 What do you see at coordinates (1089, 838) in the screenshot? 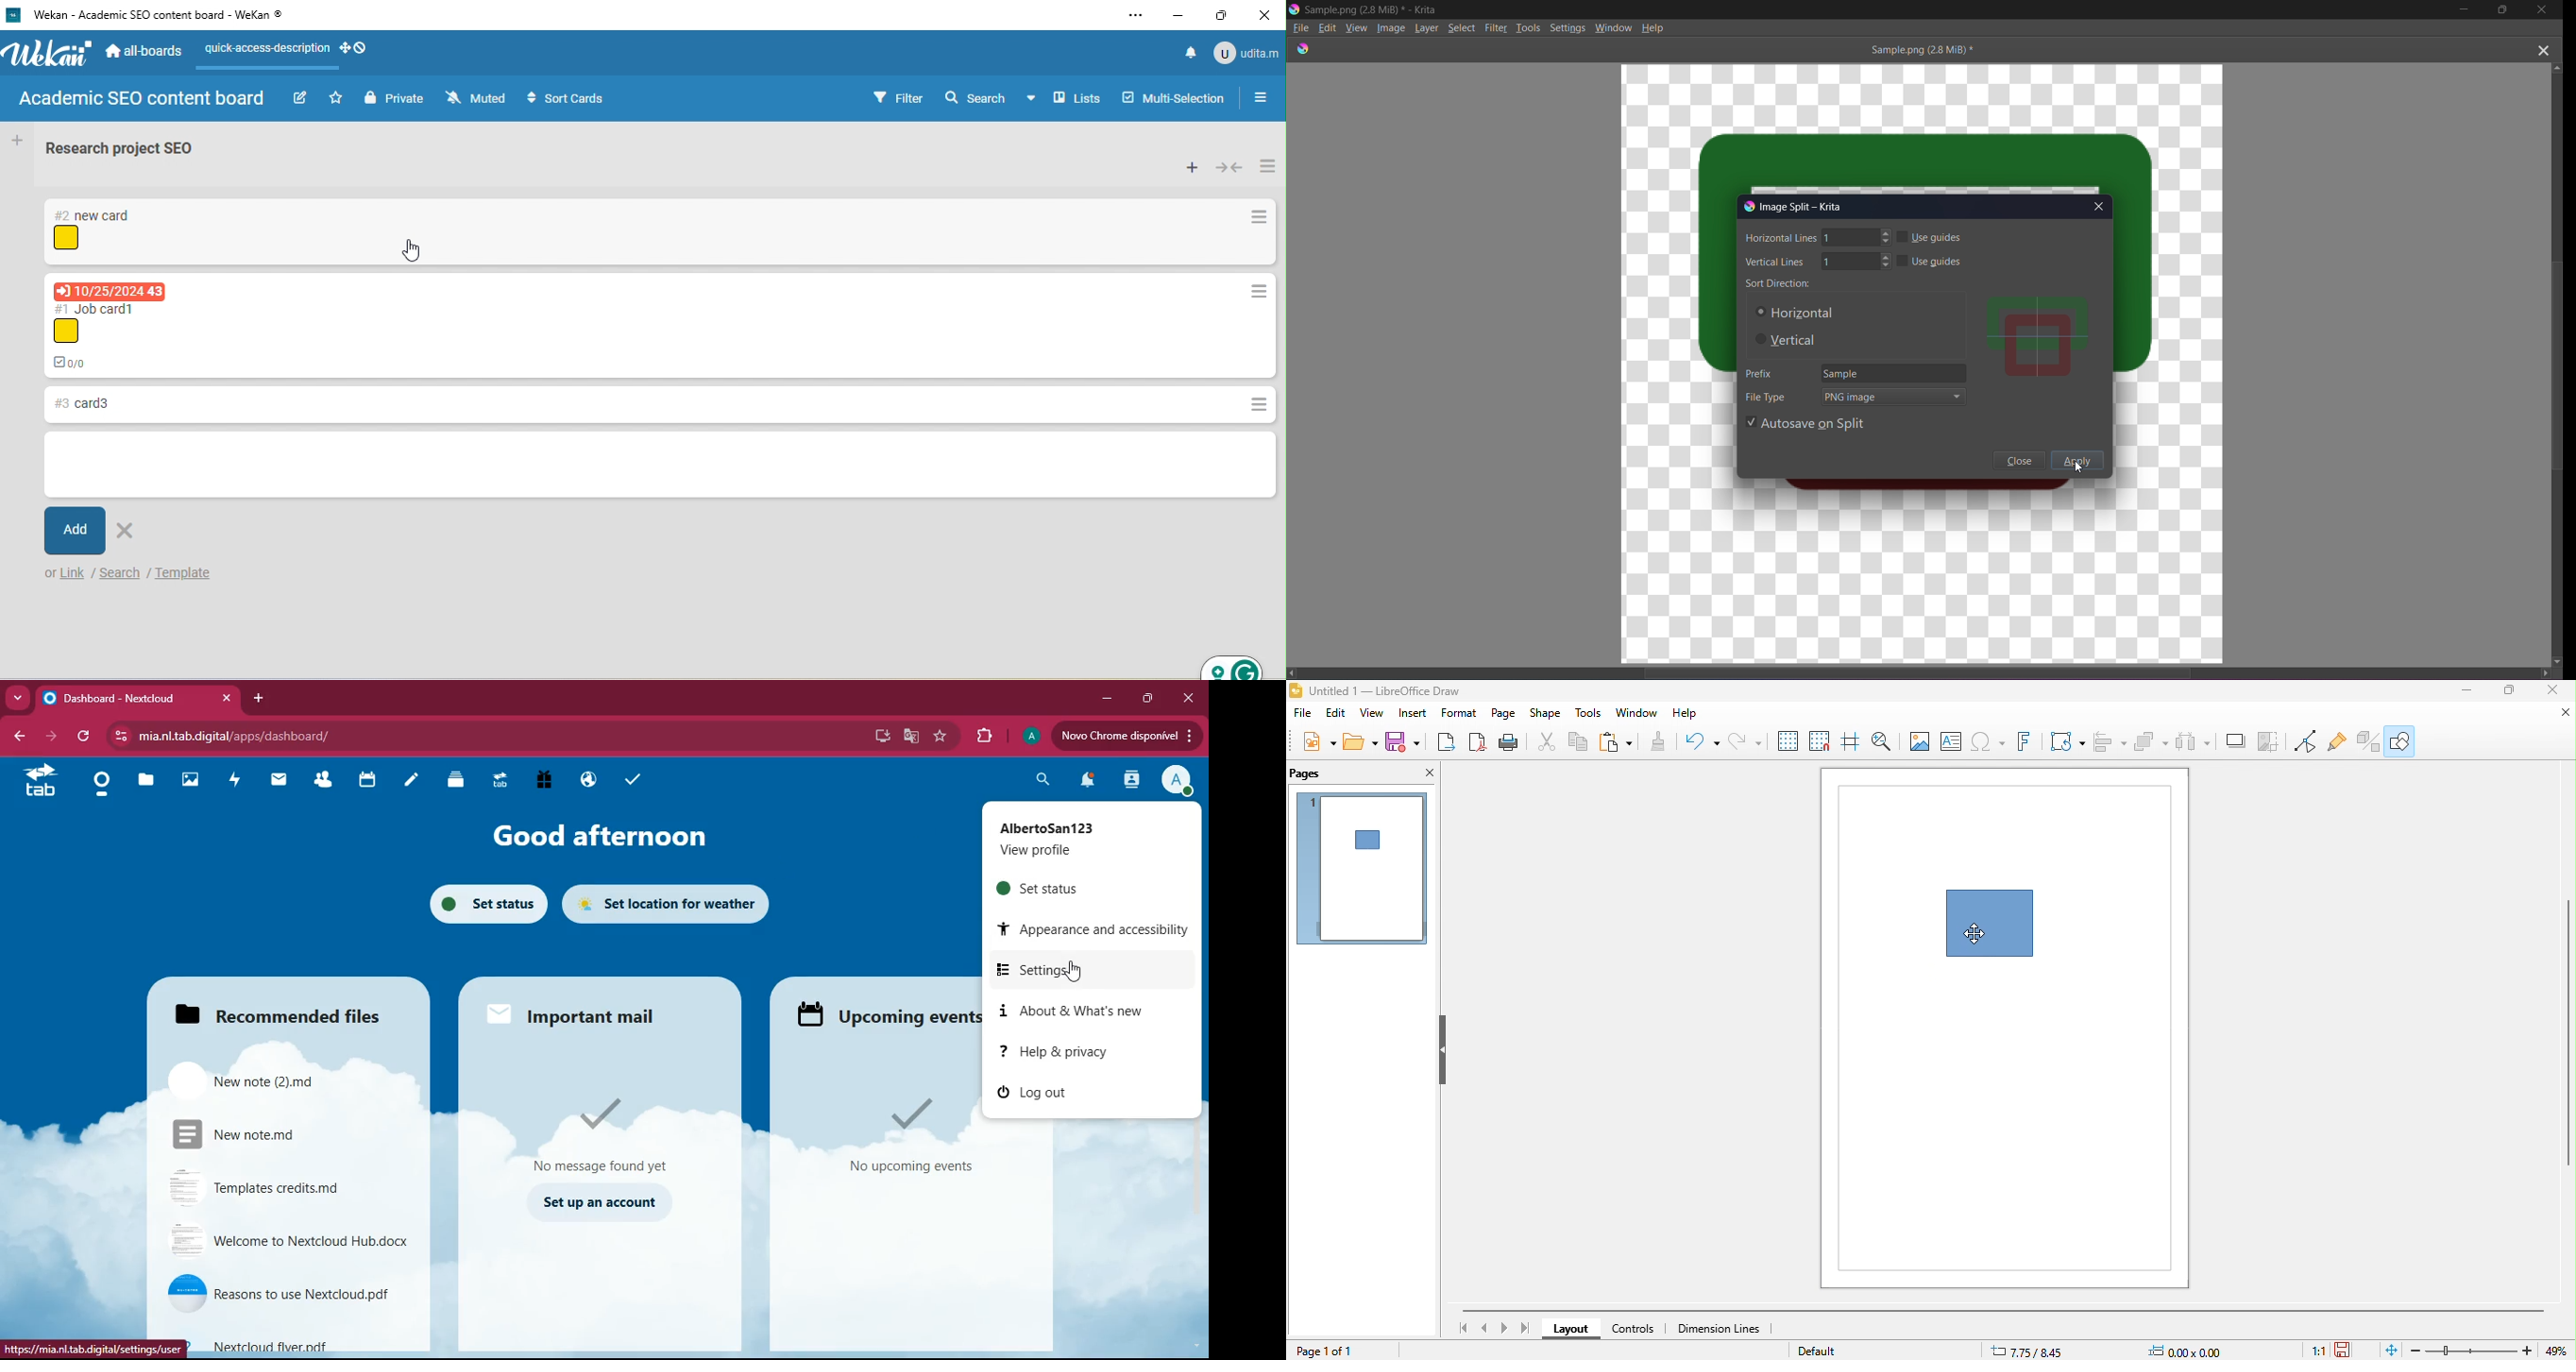
I see `profile` at bounding box center [1089, 838].